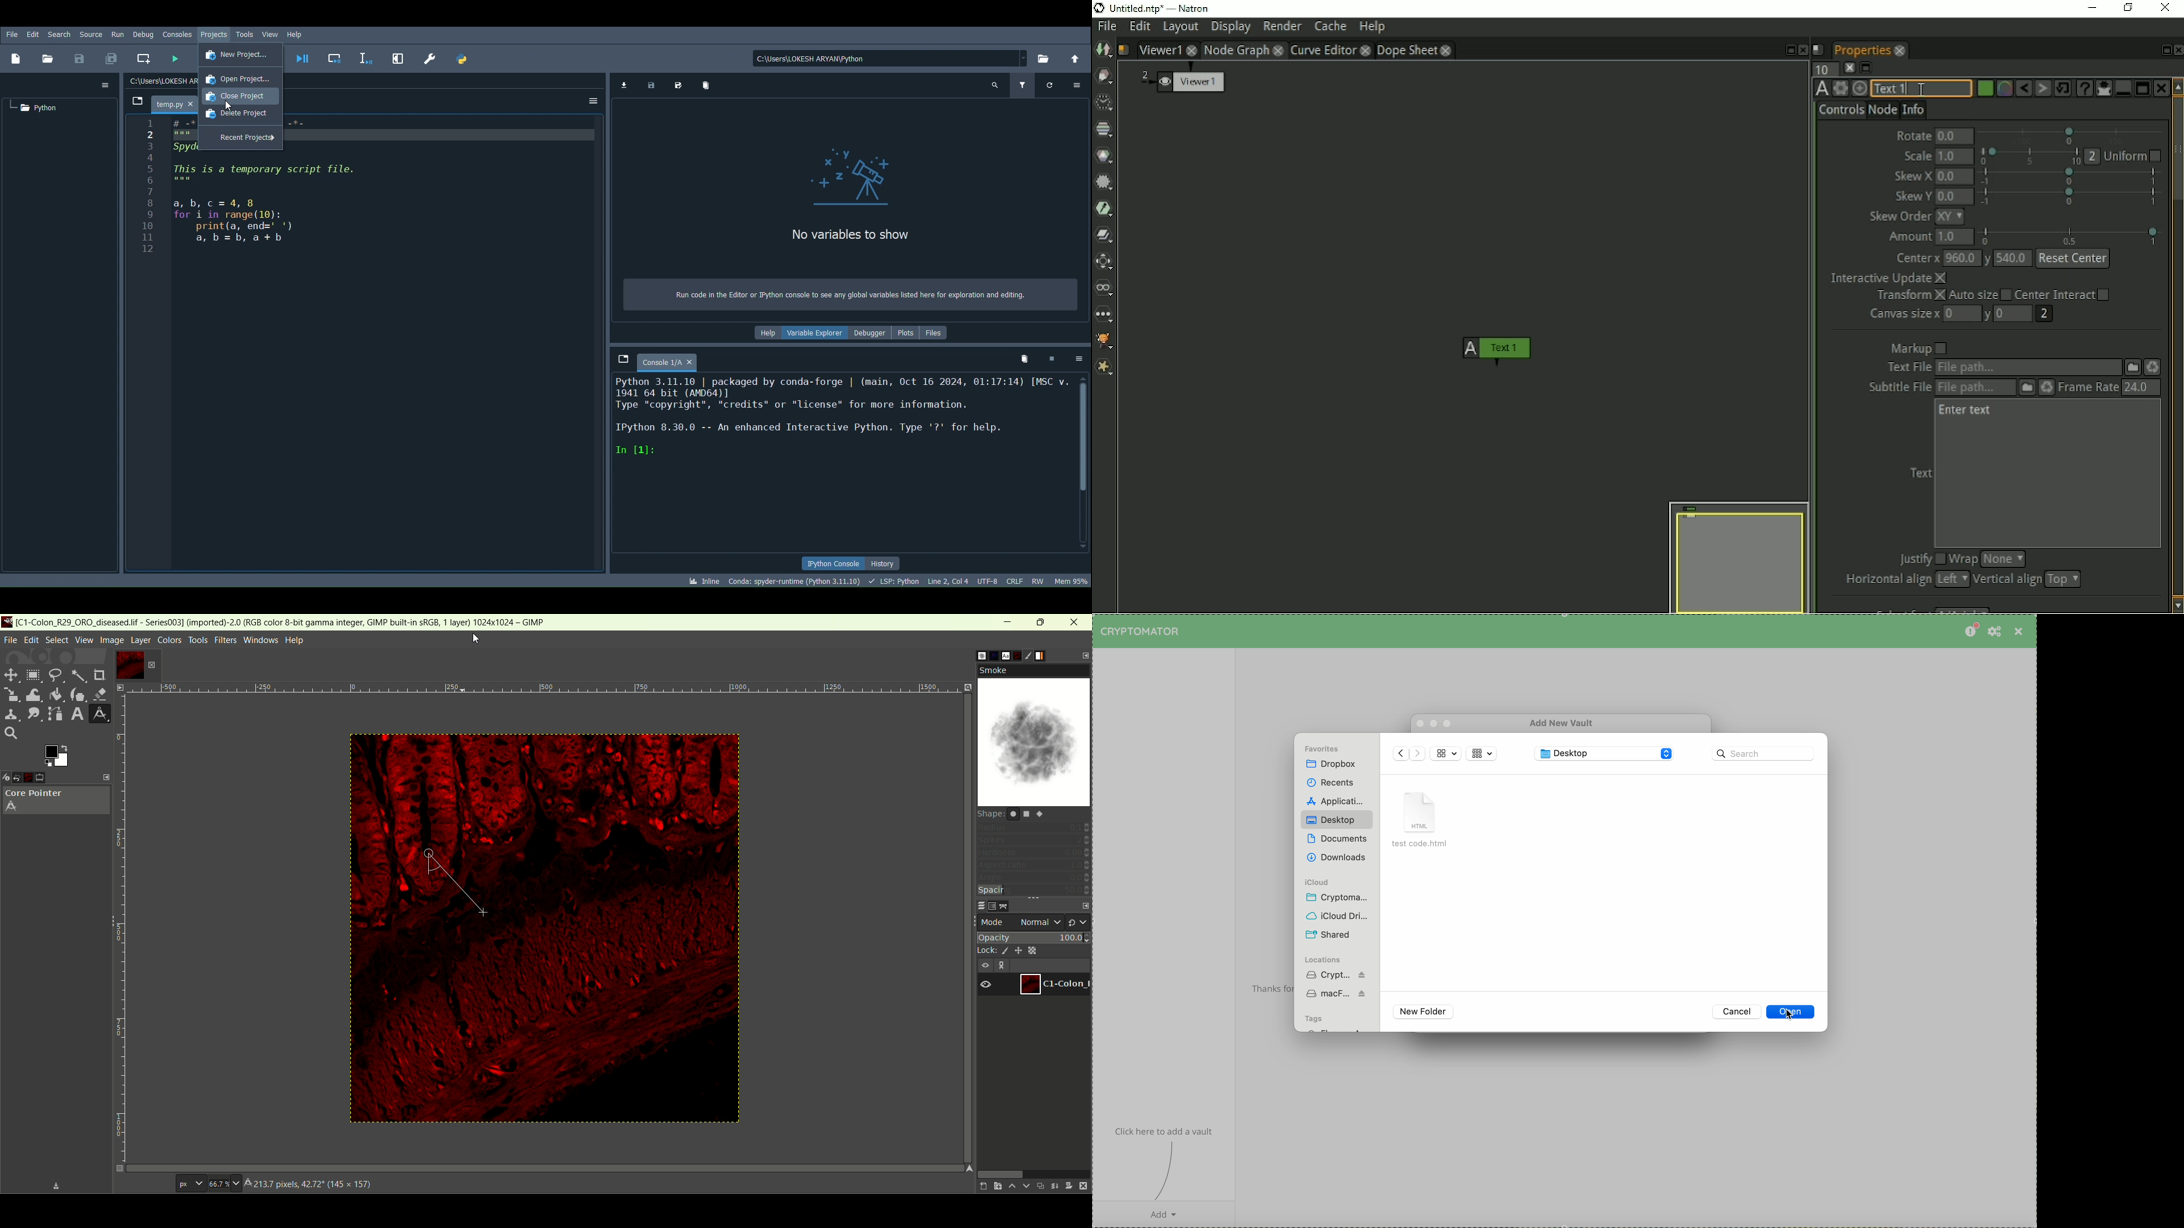 The width and height of the screenshot is (2184, 1232). What do you see at coordinates (294, 34) in the screenshot?
I see `Help` at bounding box center [294, 34].